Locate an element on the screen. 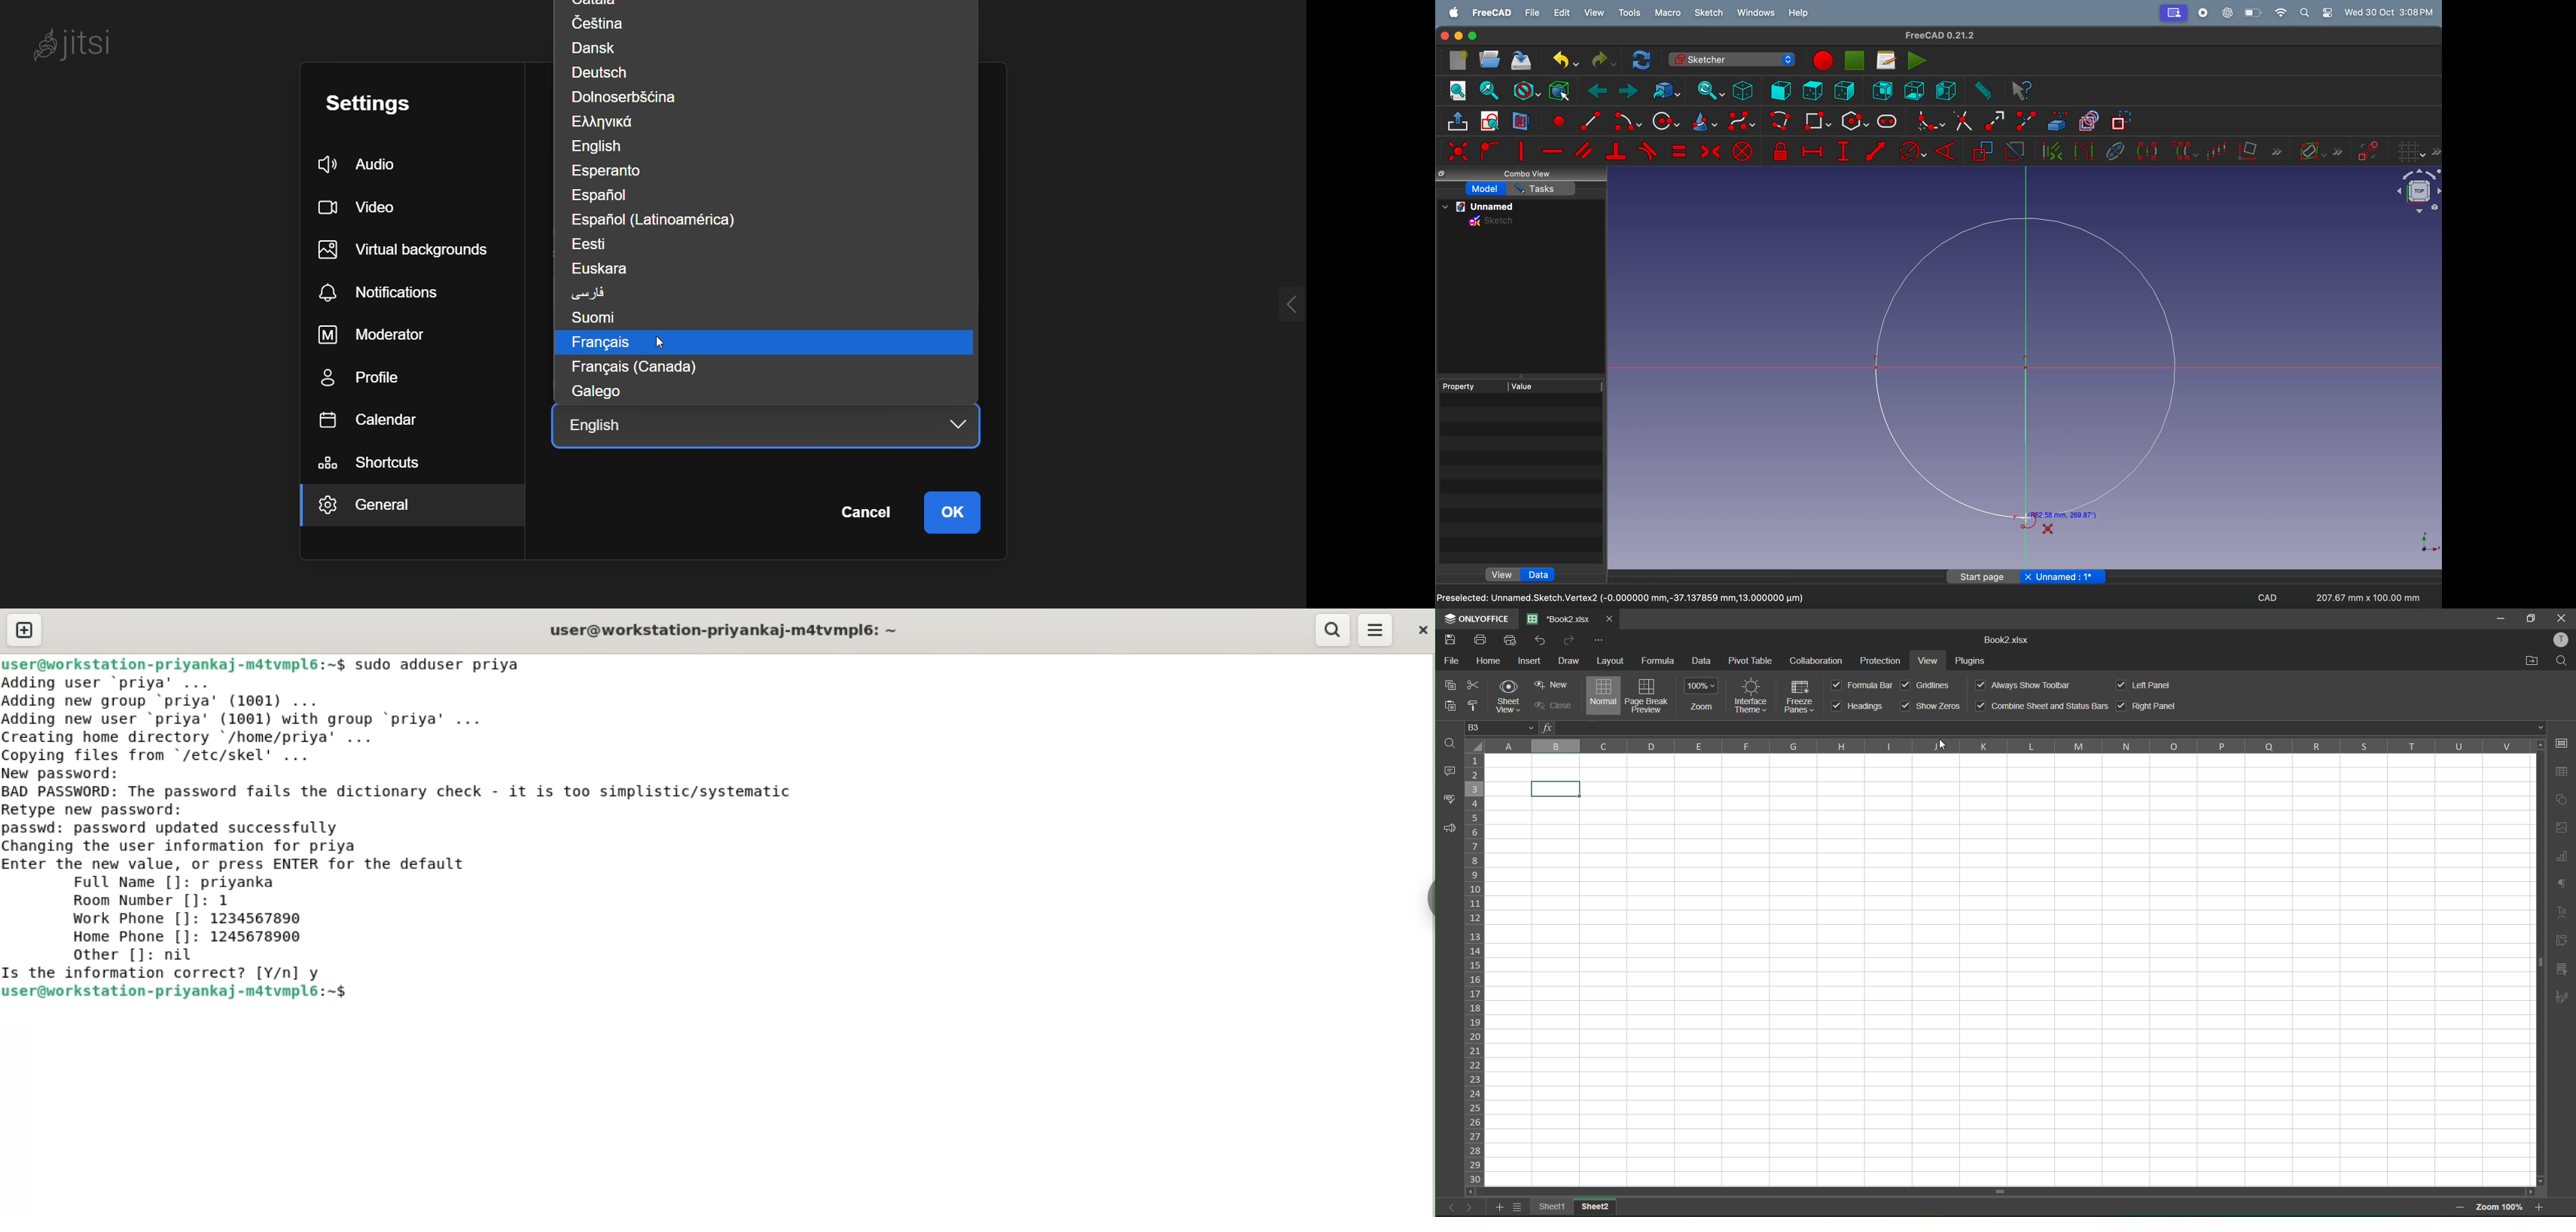 The image size is (2576, 1232). layout is located at coordinates (1611, 660).